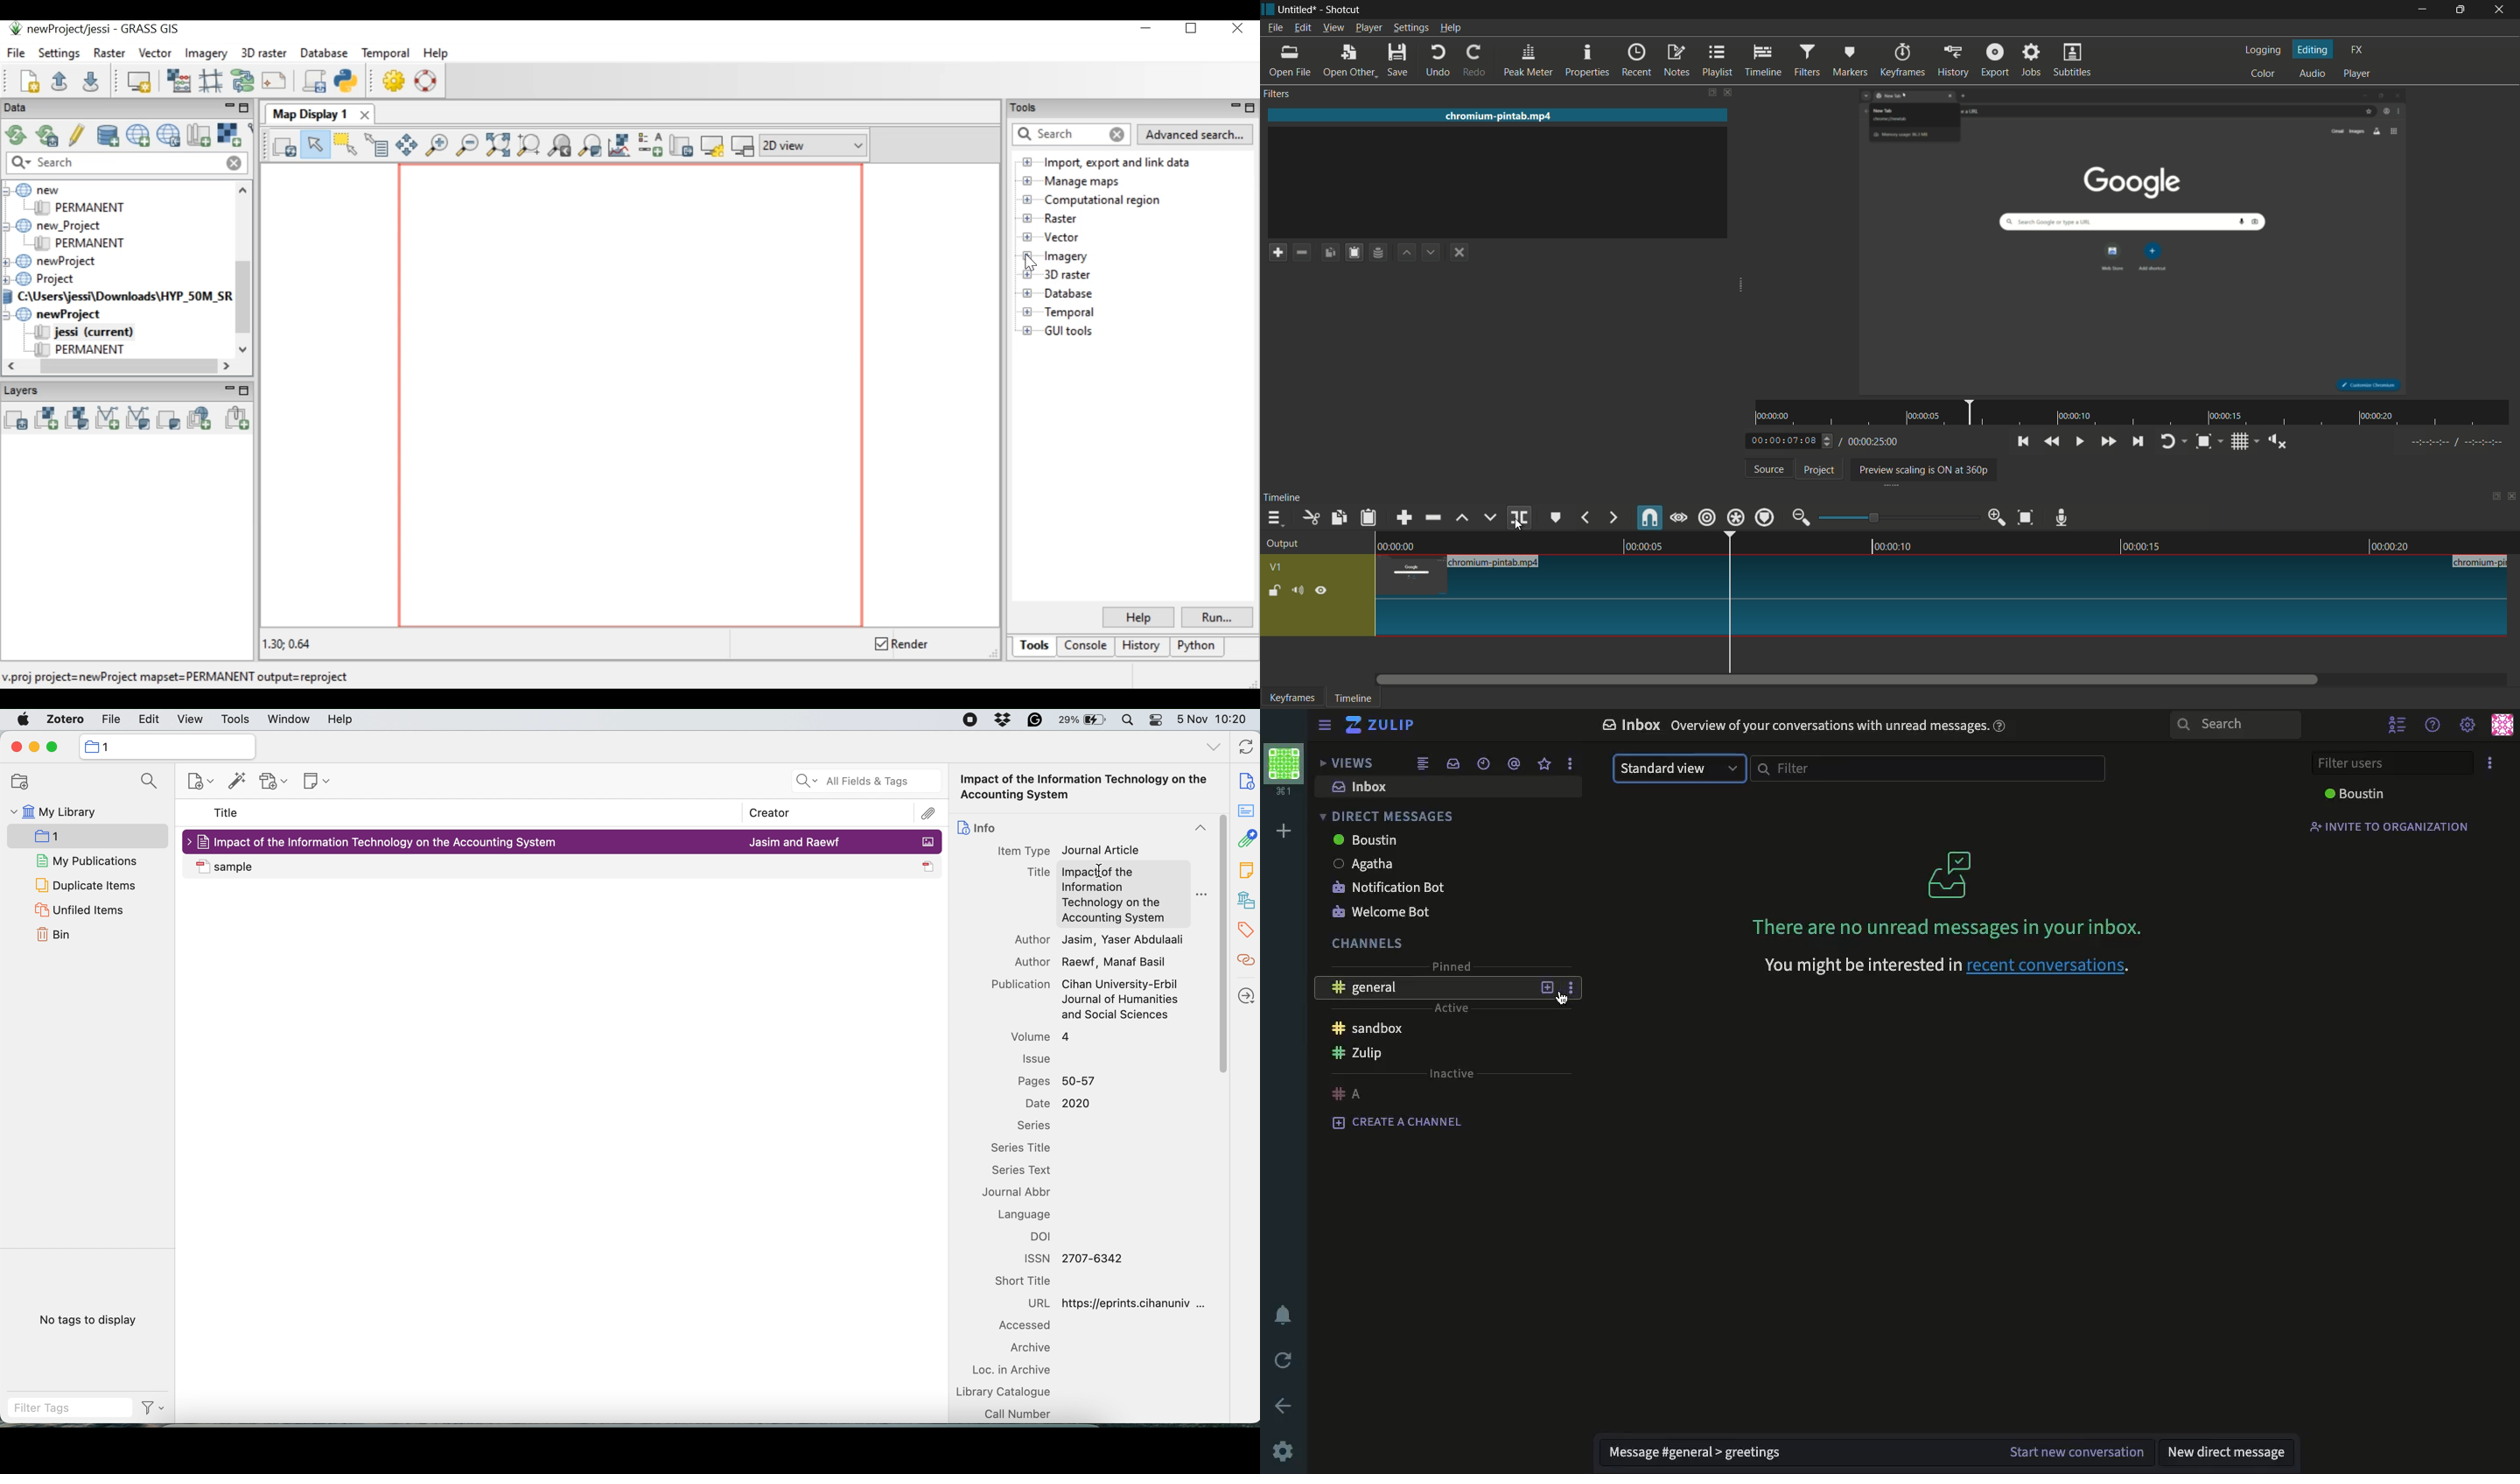  I want to click on no tags to display, so click(88, 1319).